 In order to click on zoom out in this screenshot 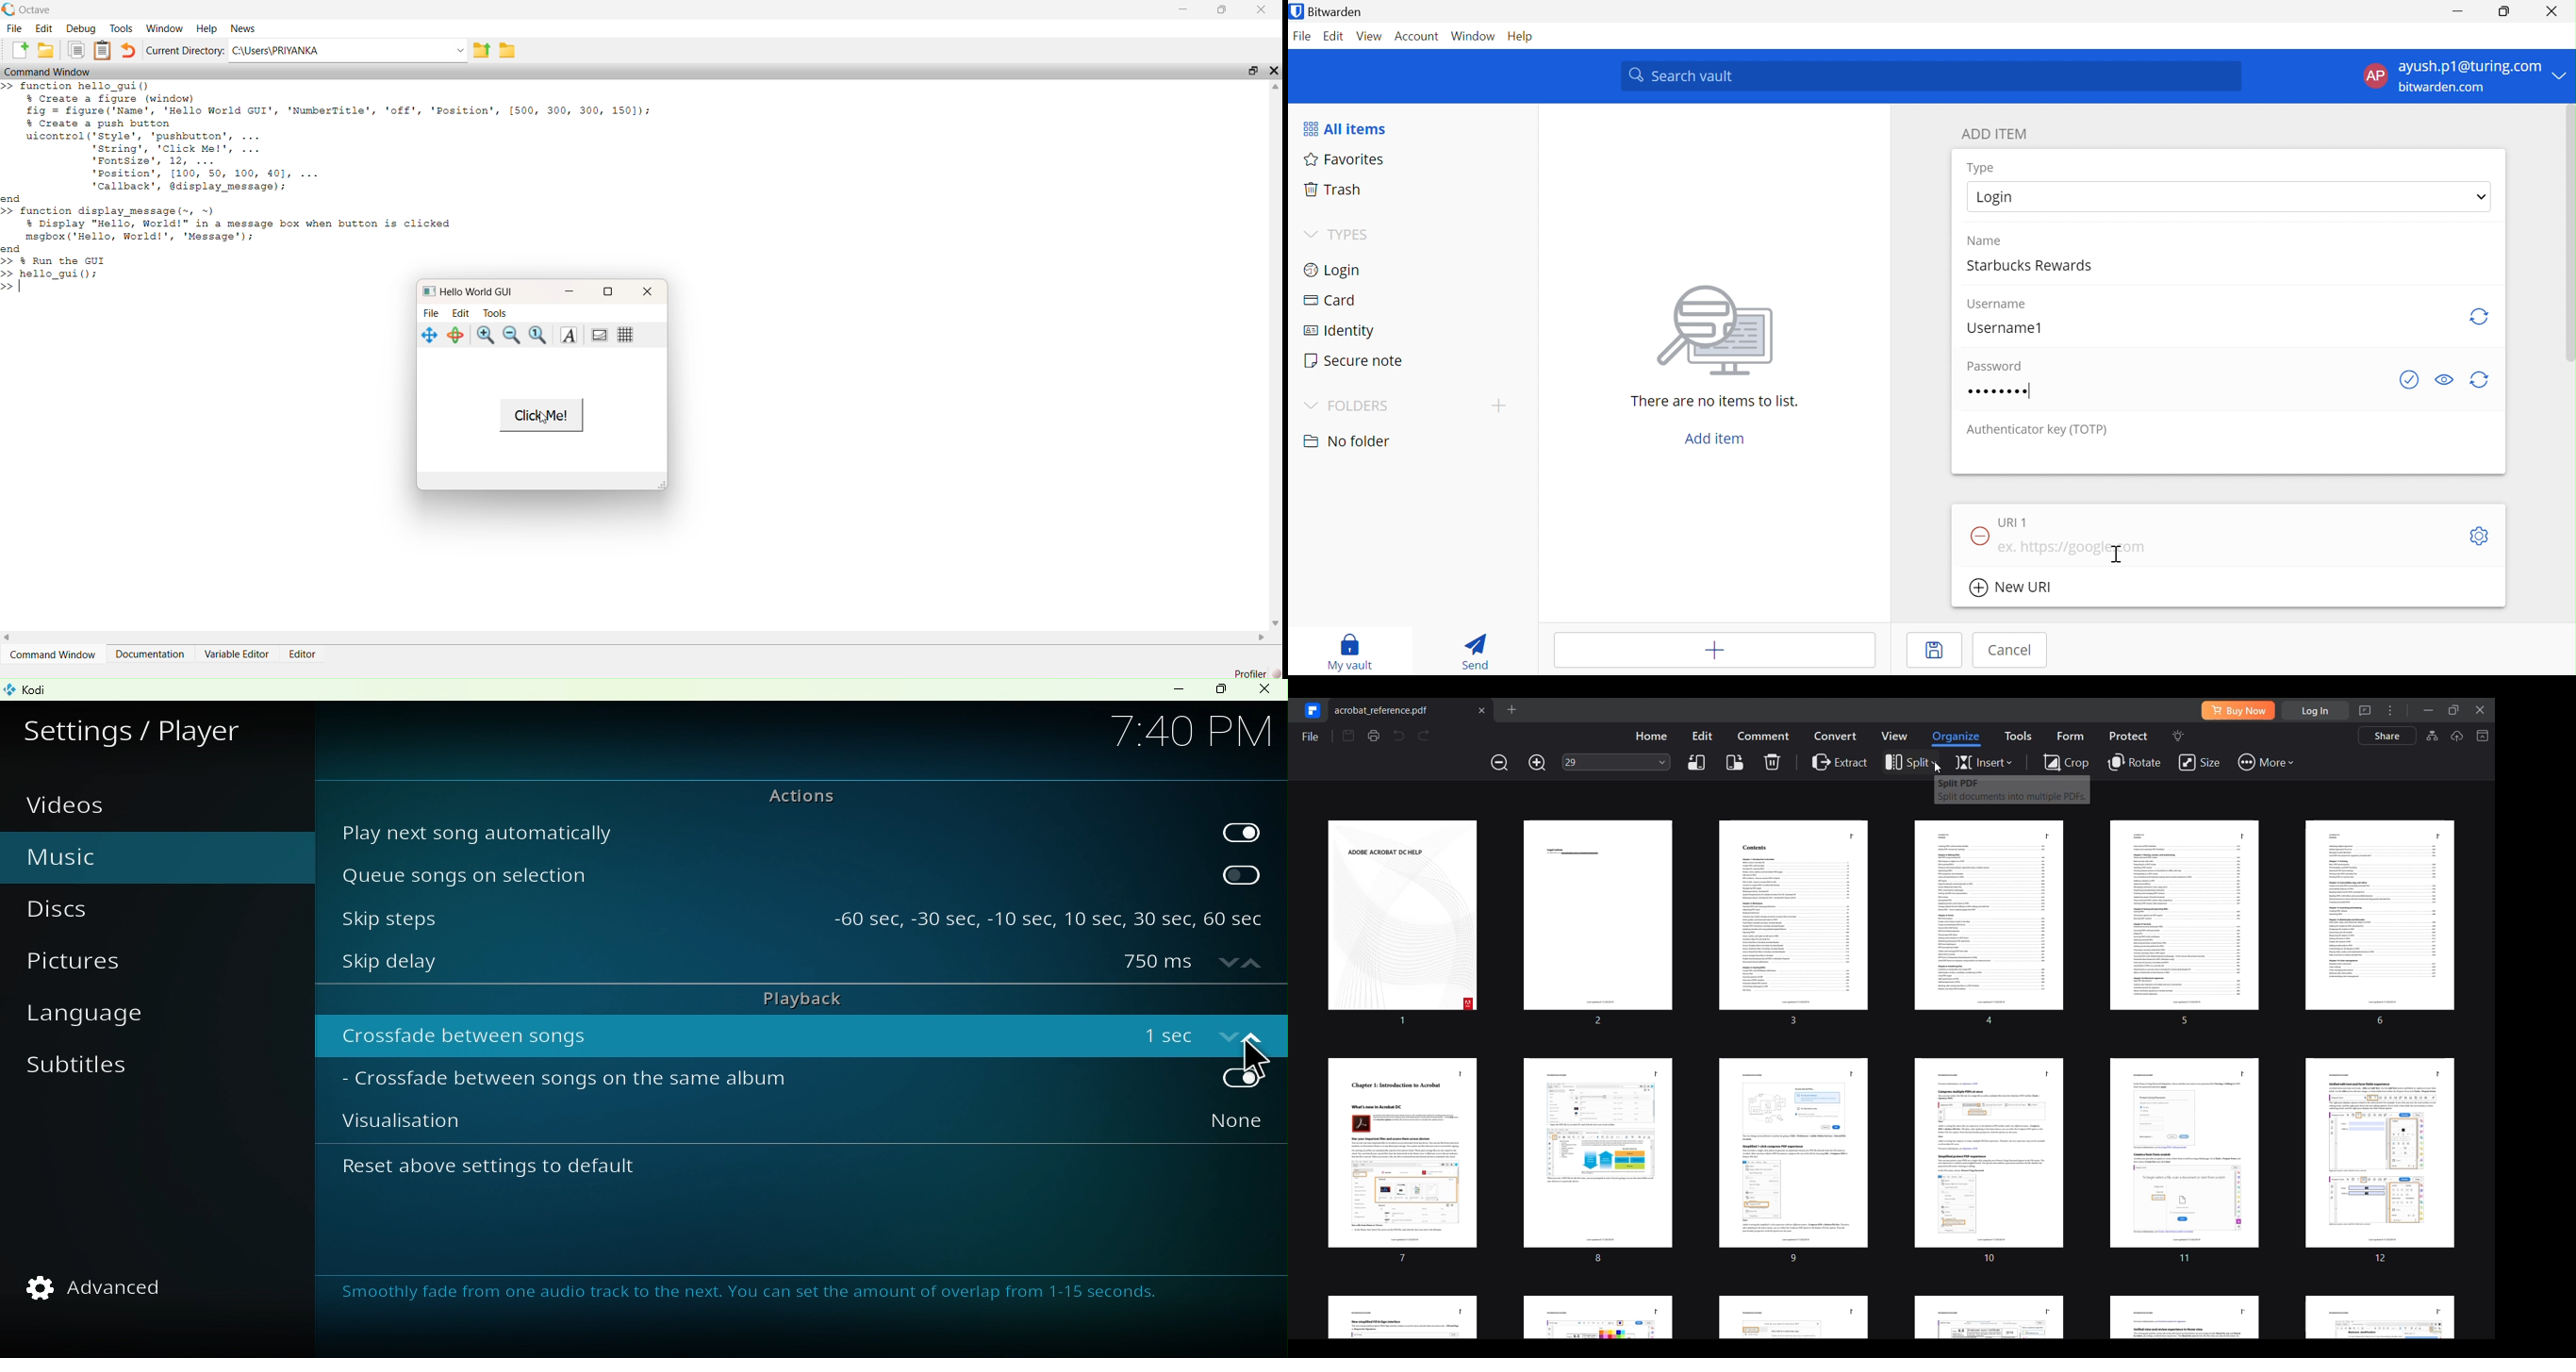, I will do `click(514, 335)`.